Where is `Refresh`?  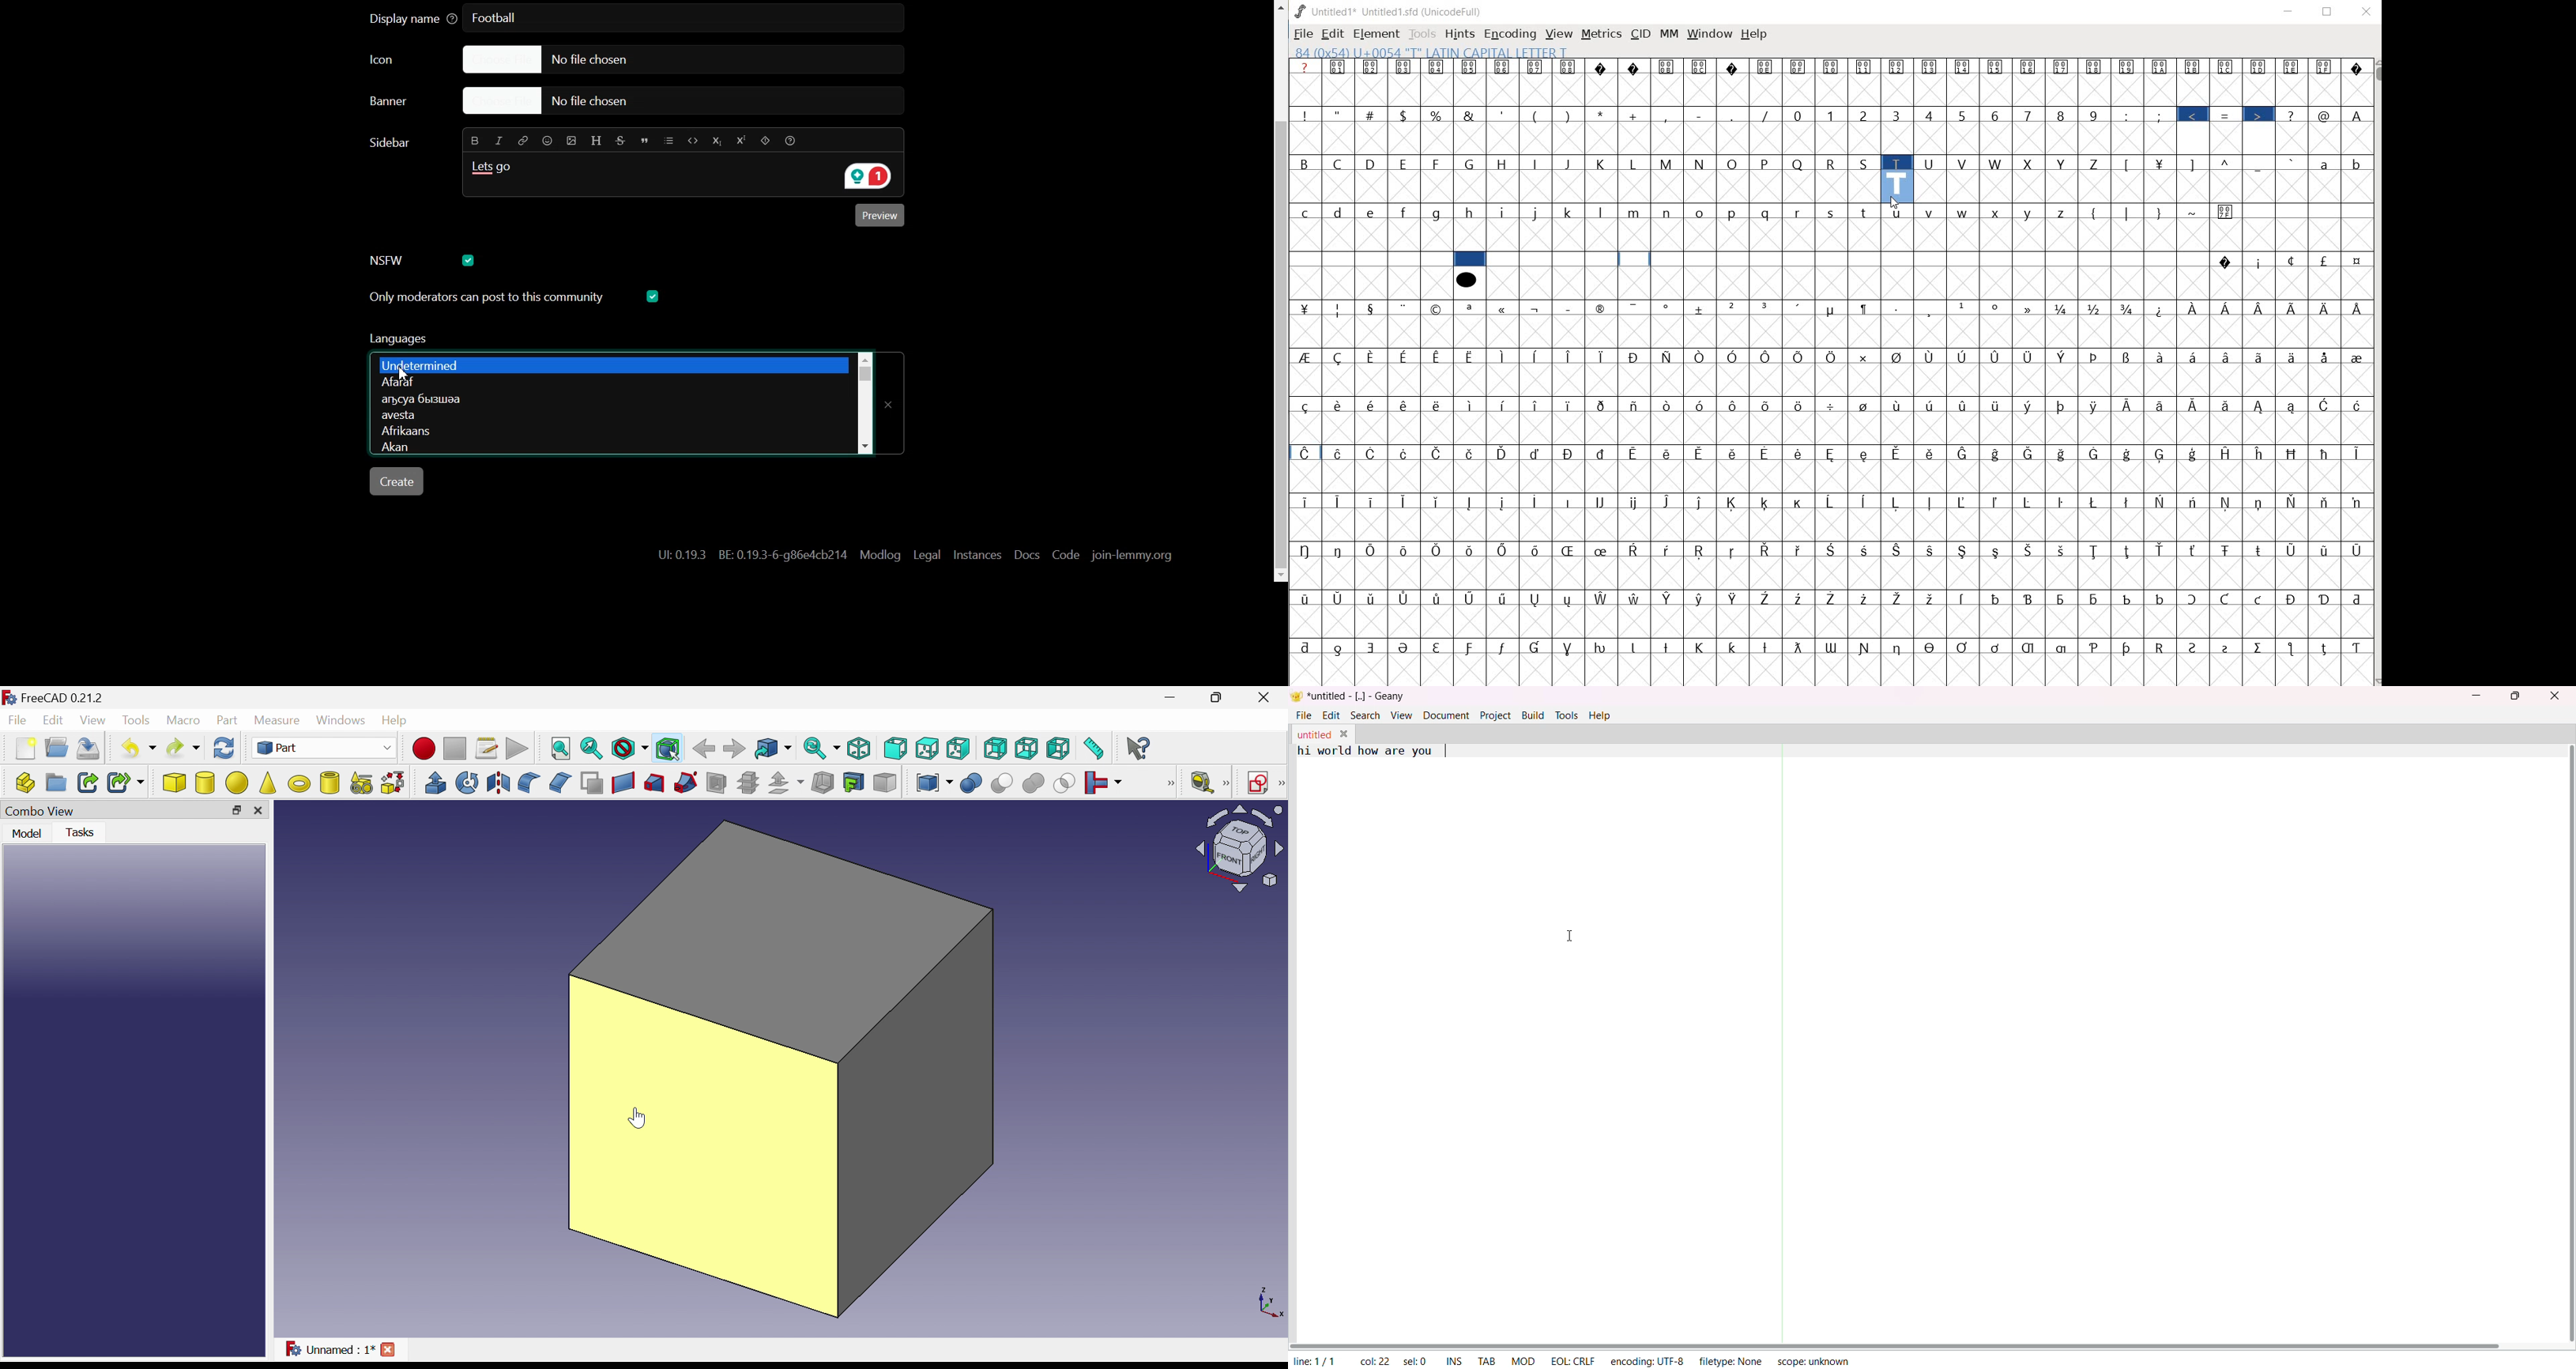 Refresh is located at coordinates (224, 750).